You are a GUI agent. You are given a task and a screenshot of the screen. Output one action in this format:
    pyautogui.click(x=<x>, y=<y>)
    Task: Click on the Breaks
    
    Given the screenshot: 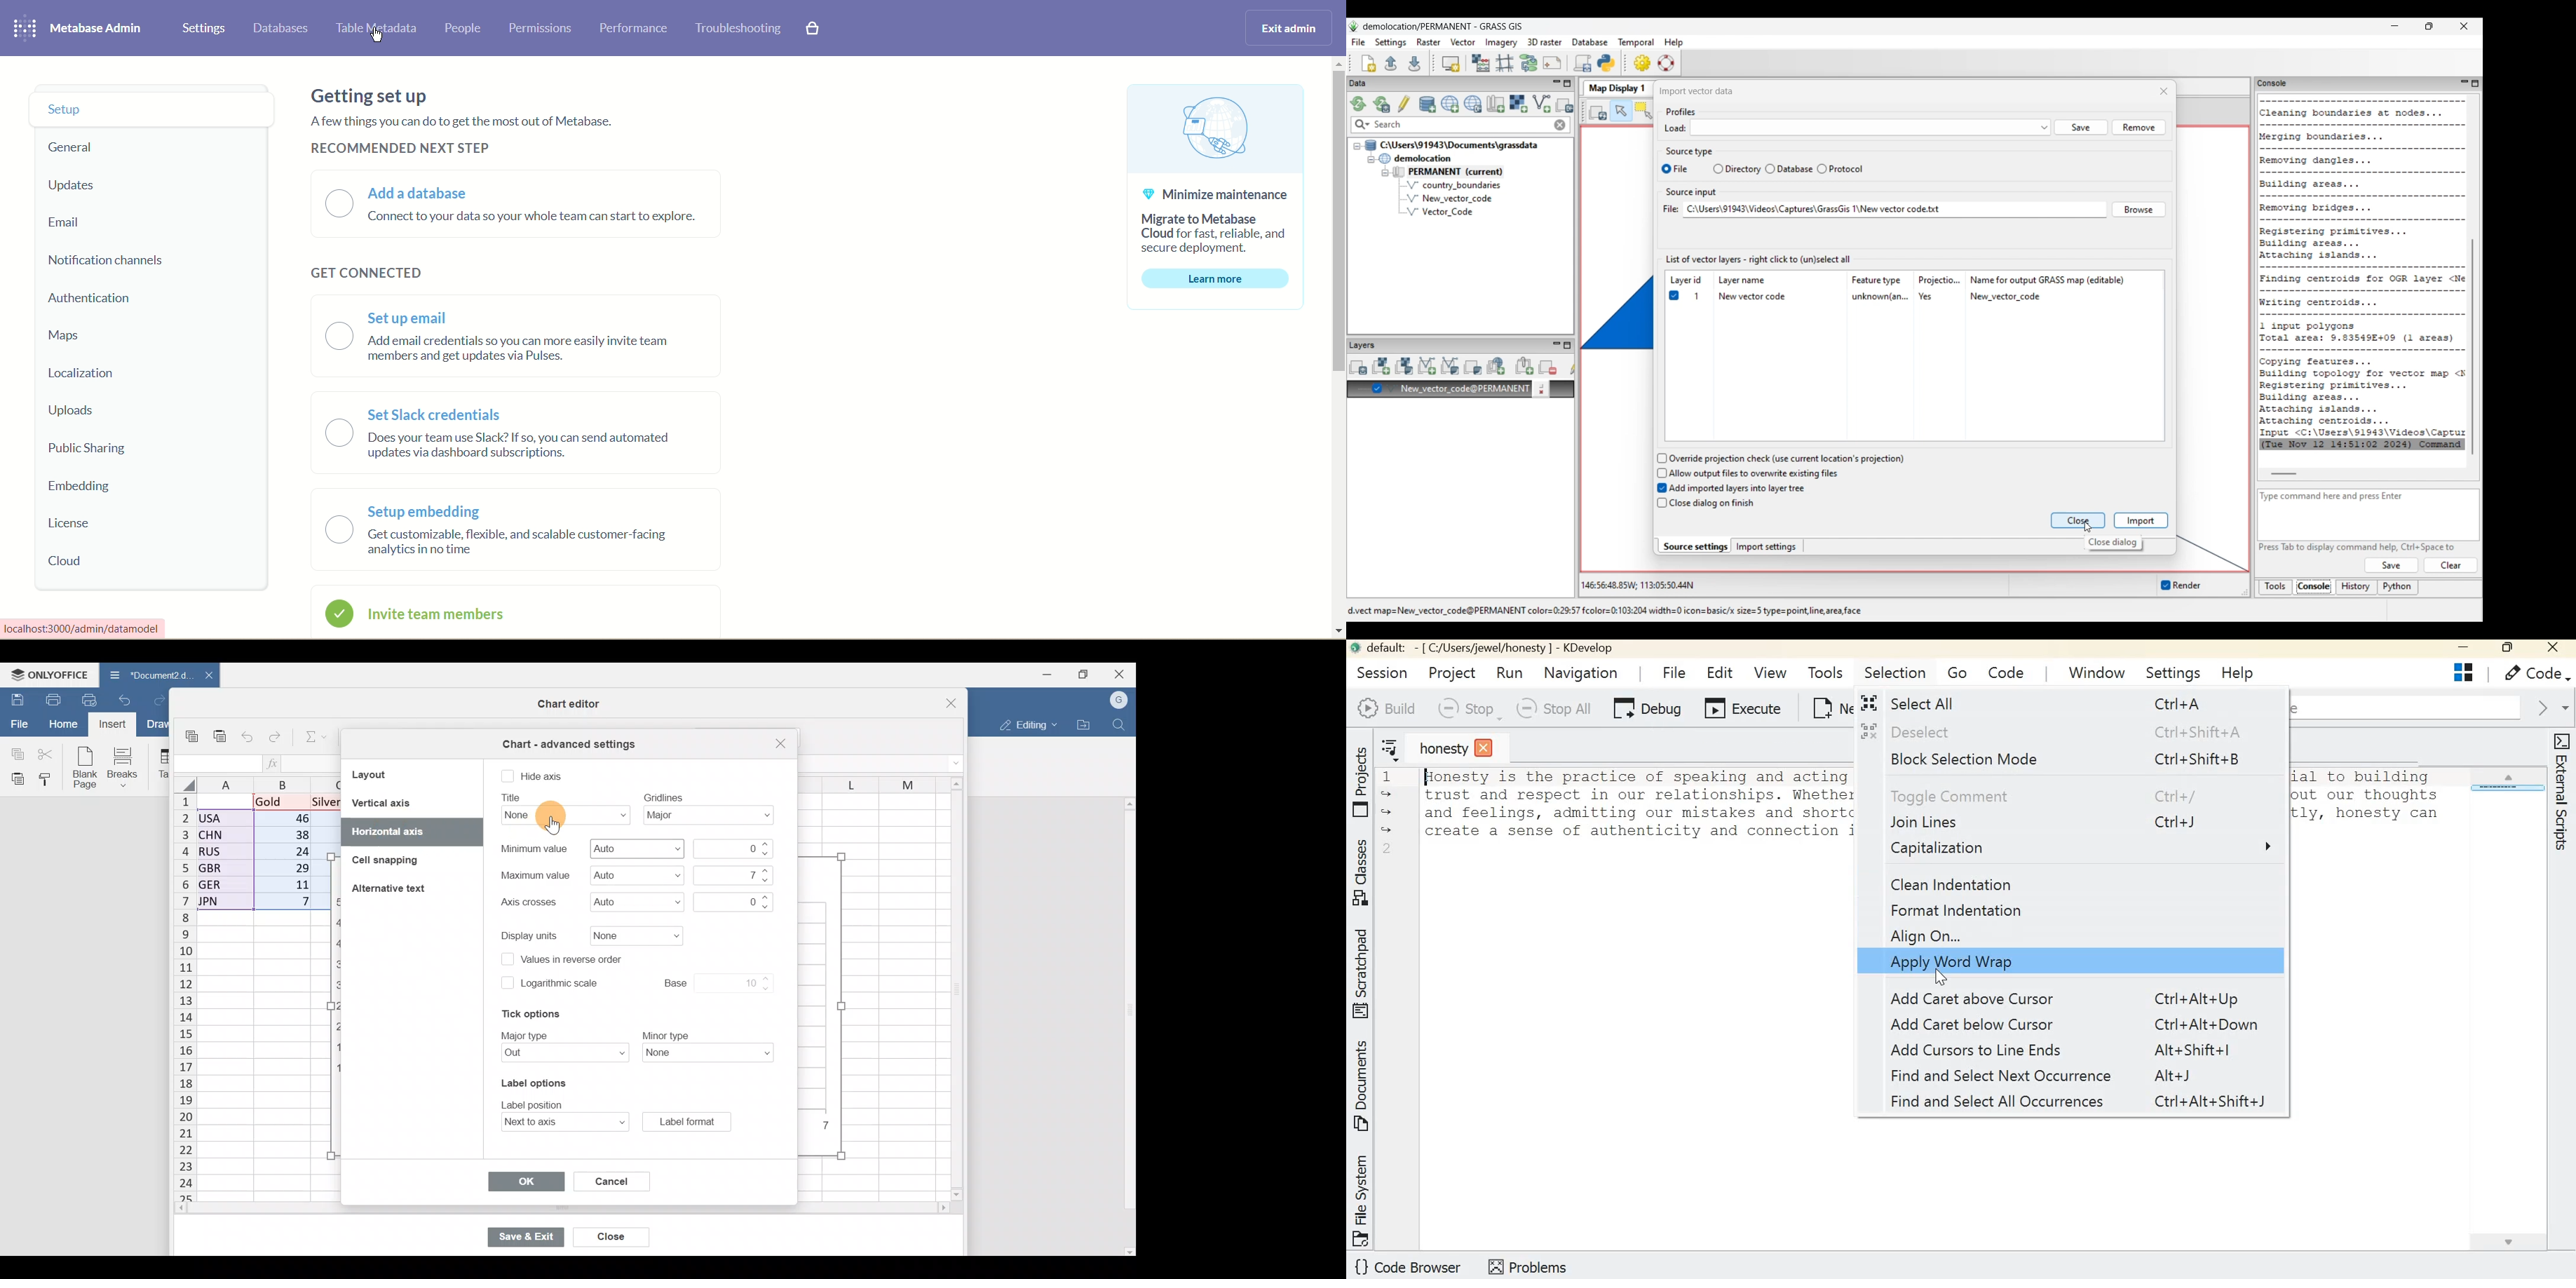 What is the action you would take?
    pyautogui.click(x=128, y=766)
    